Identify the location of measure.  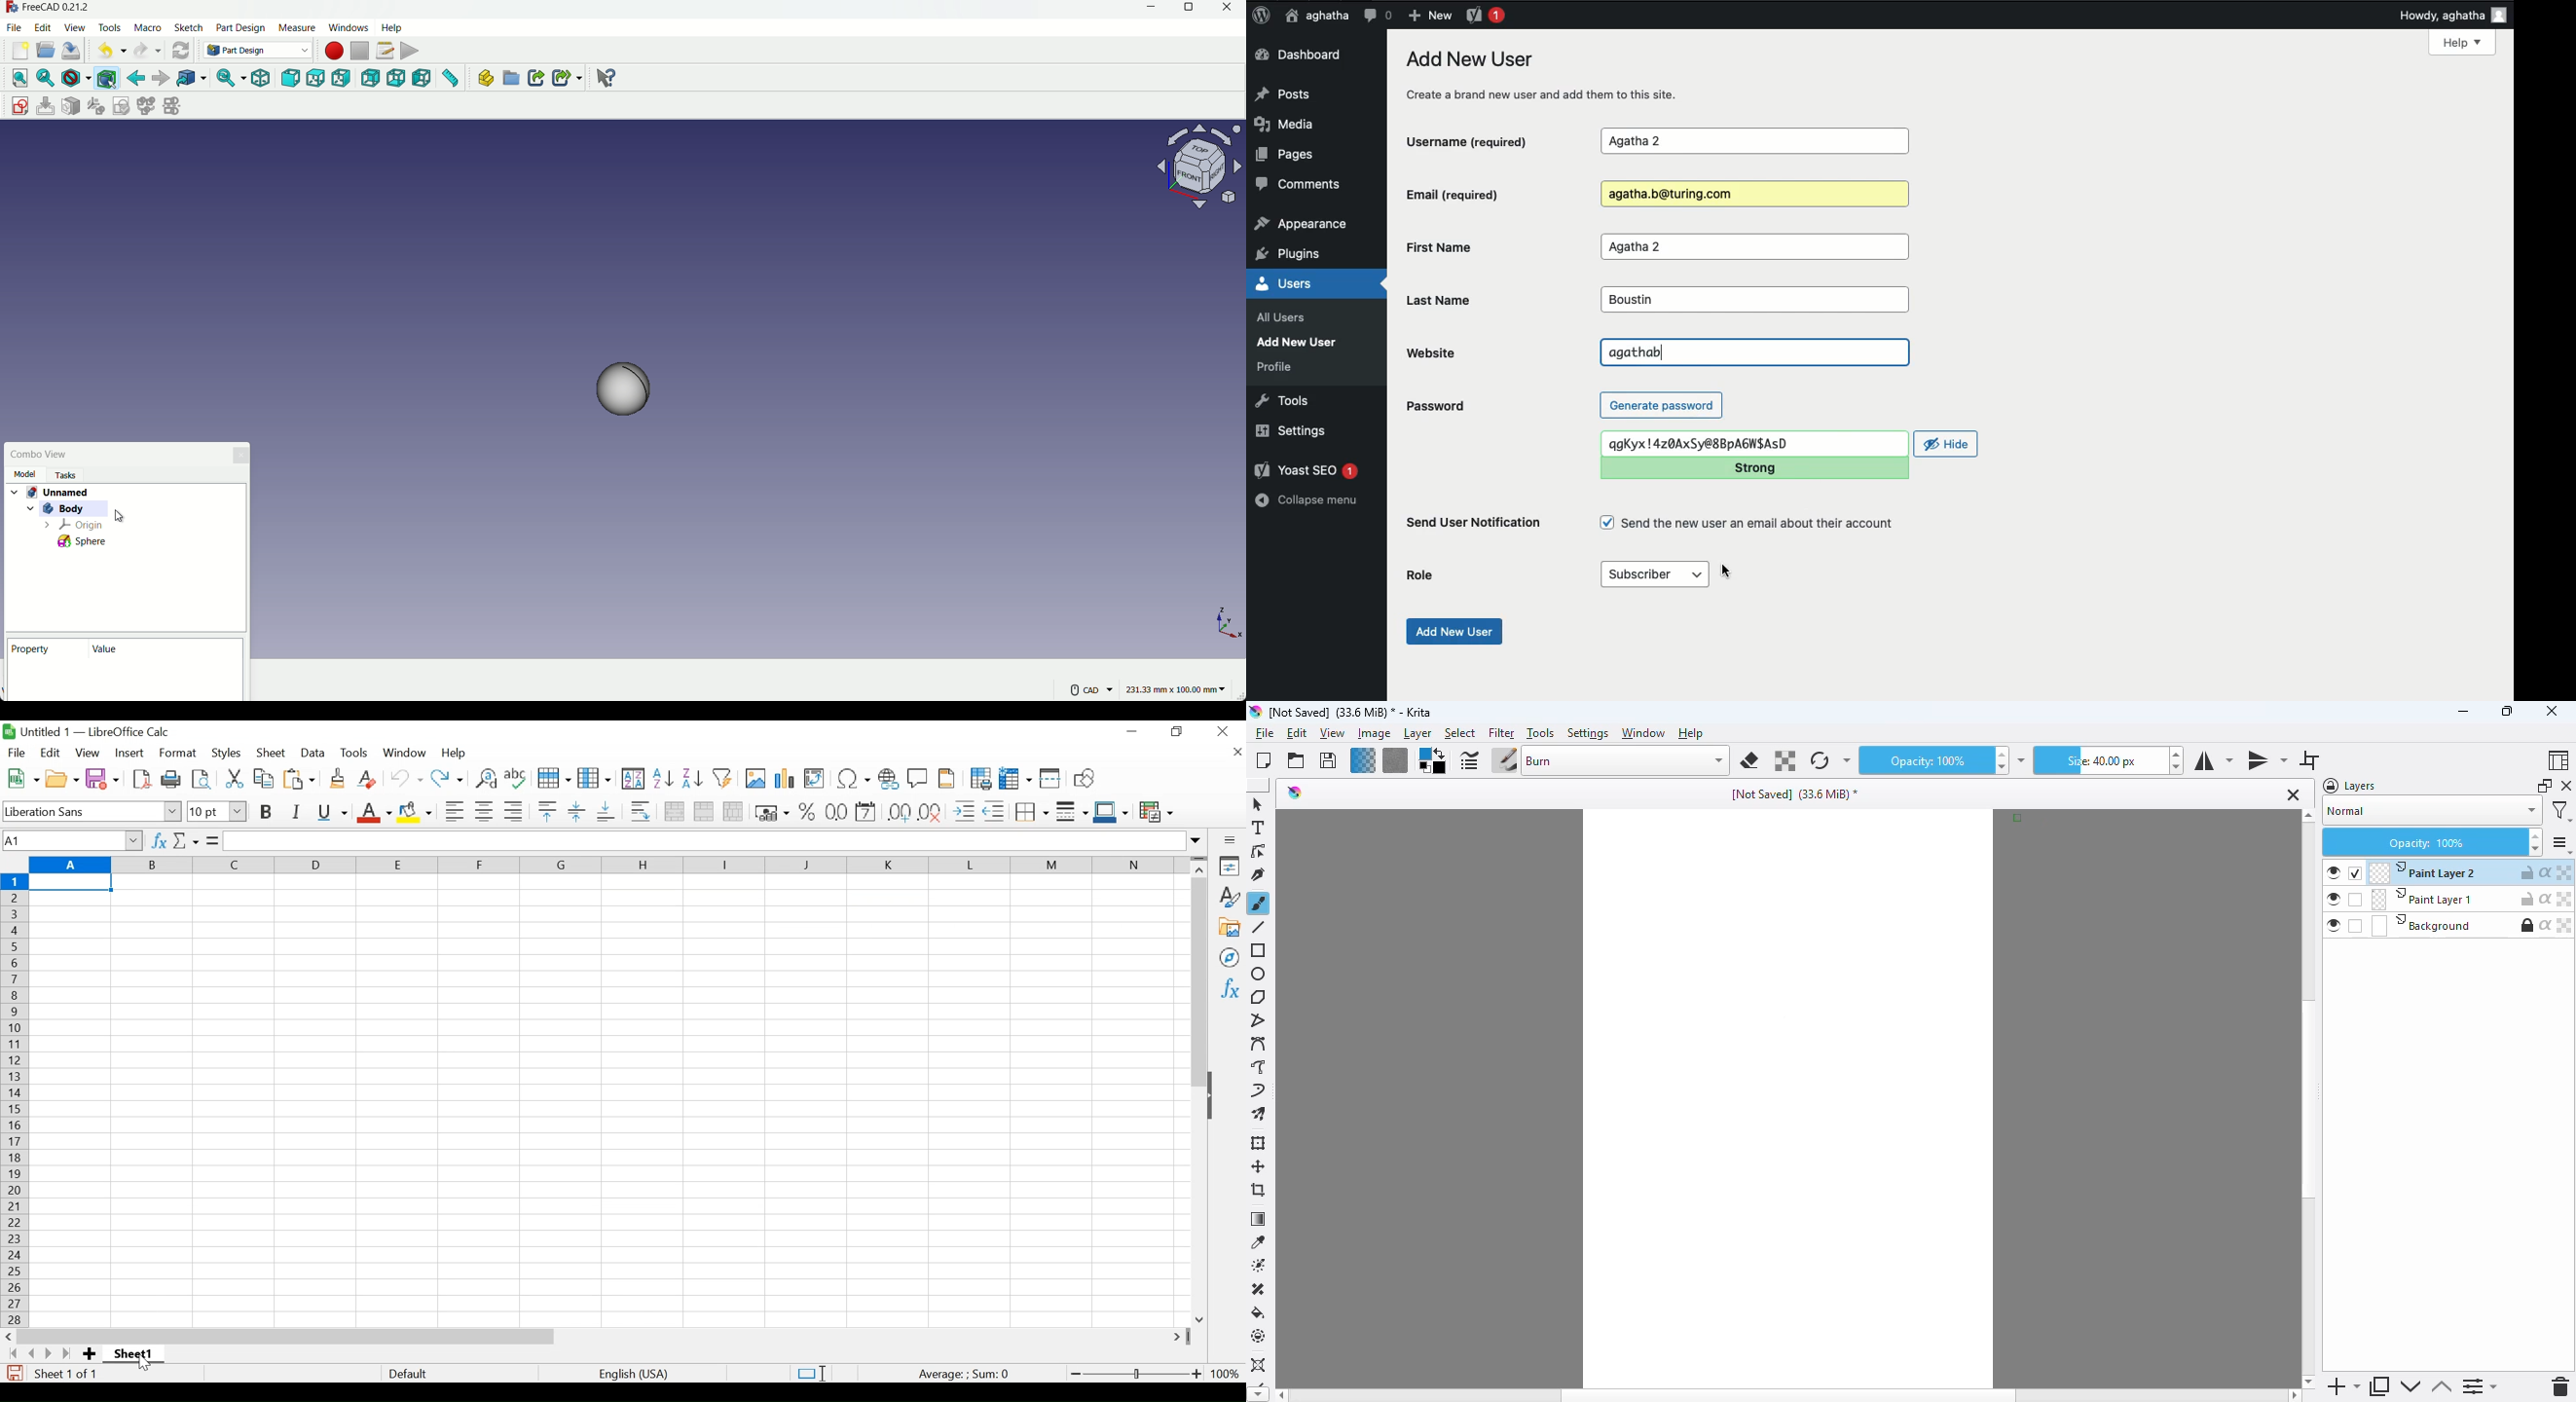
(450, 79).